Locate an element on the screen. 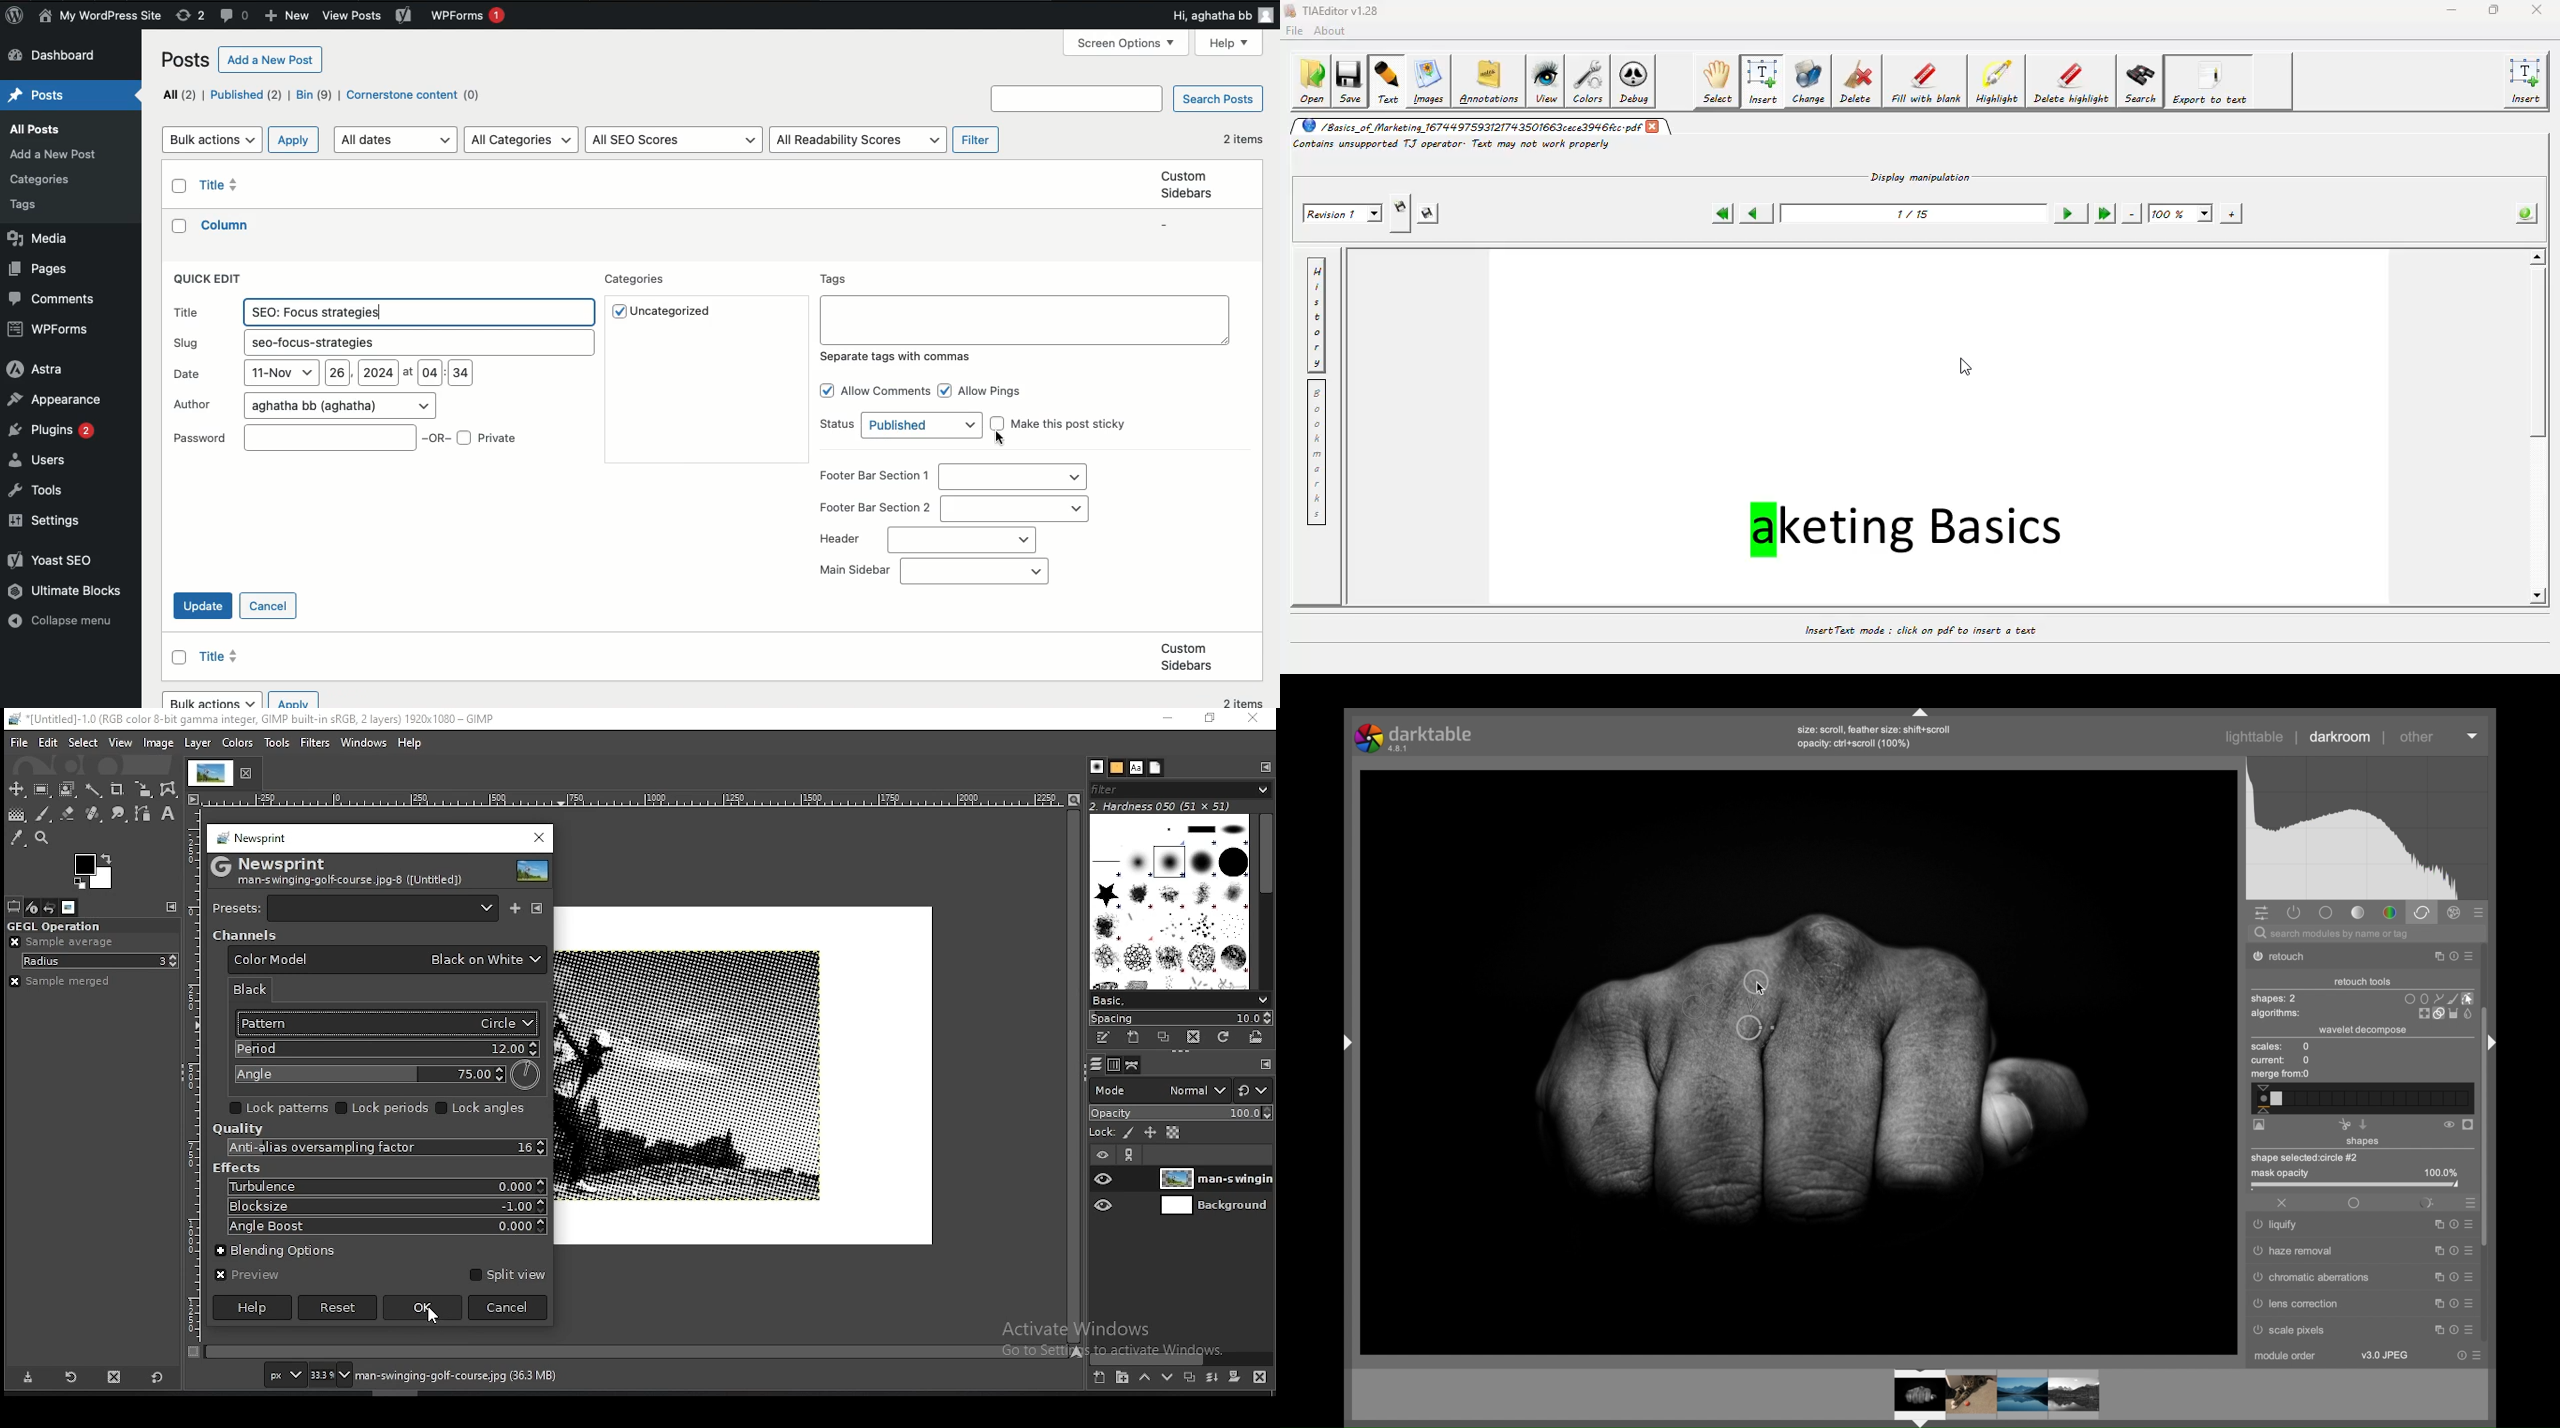 The width and height of the screenshot is (2576, 1428). section is located at coordinates (1012, 478).